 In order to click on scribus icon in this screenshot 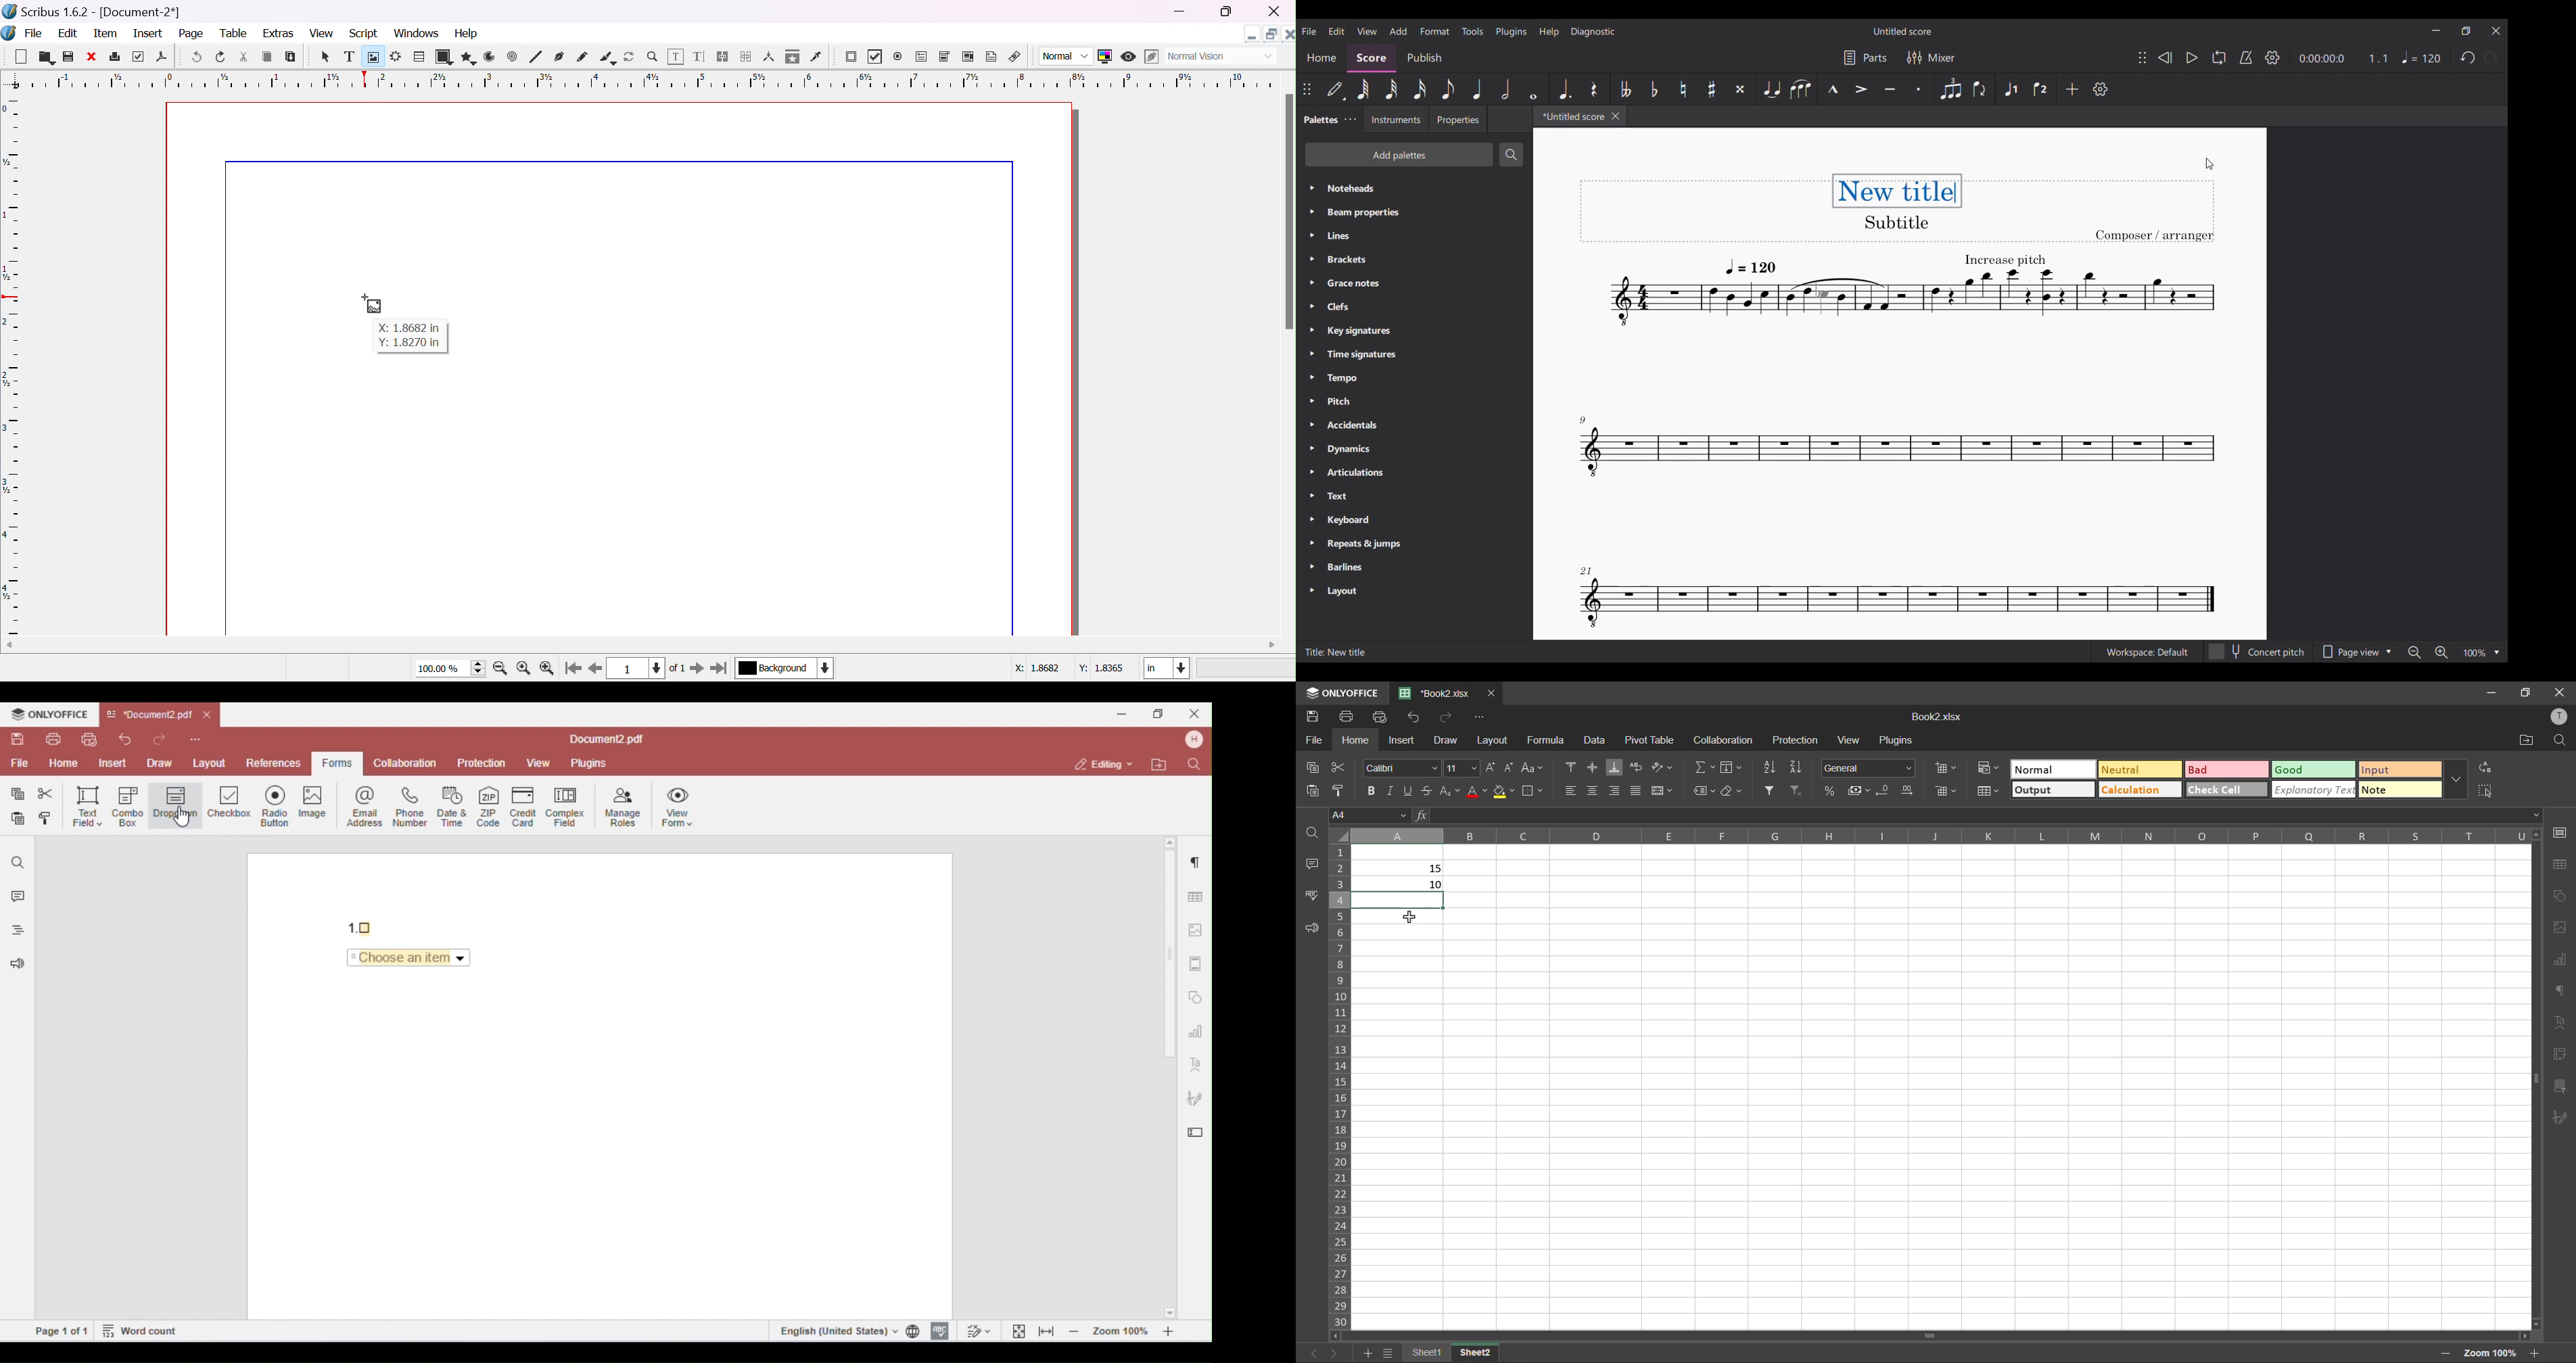, I will do `click(9, 32)`.